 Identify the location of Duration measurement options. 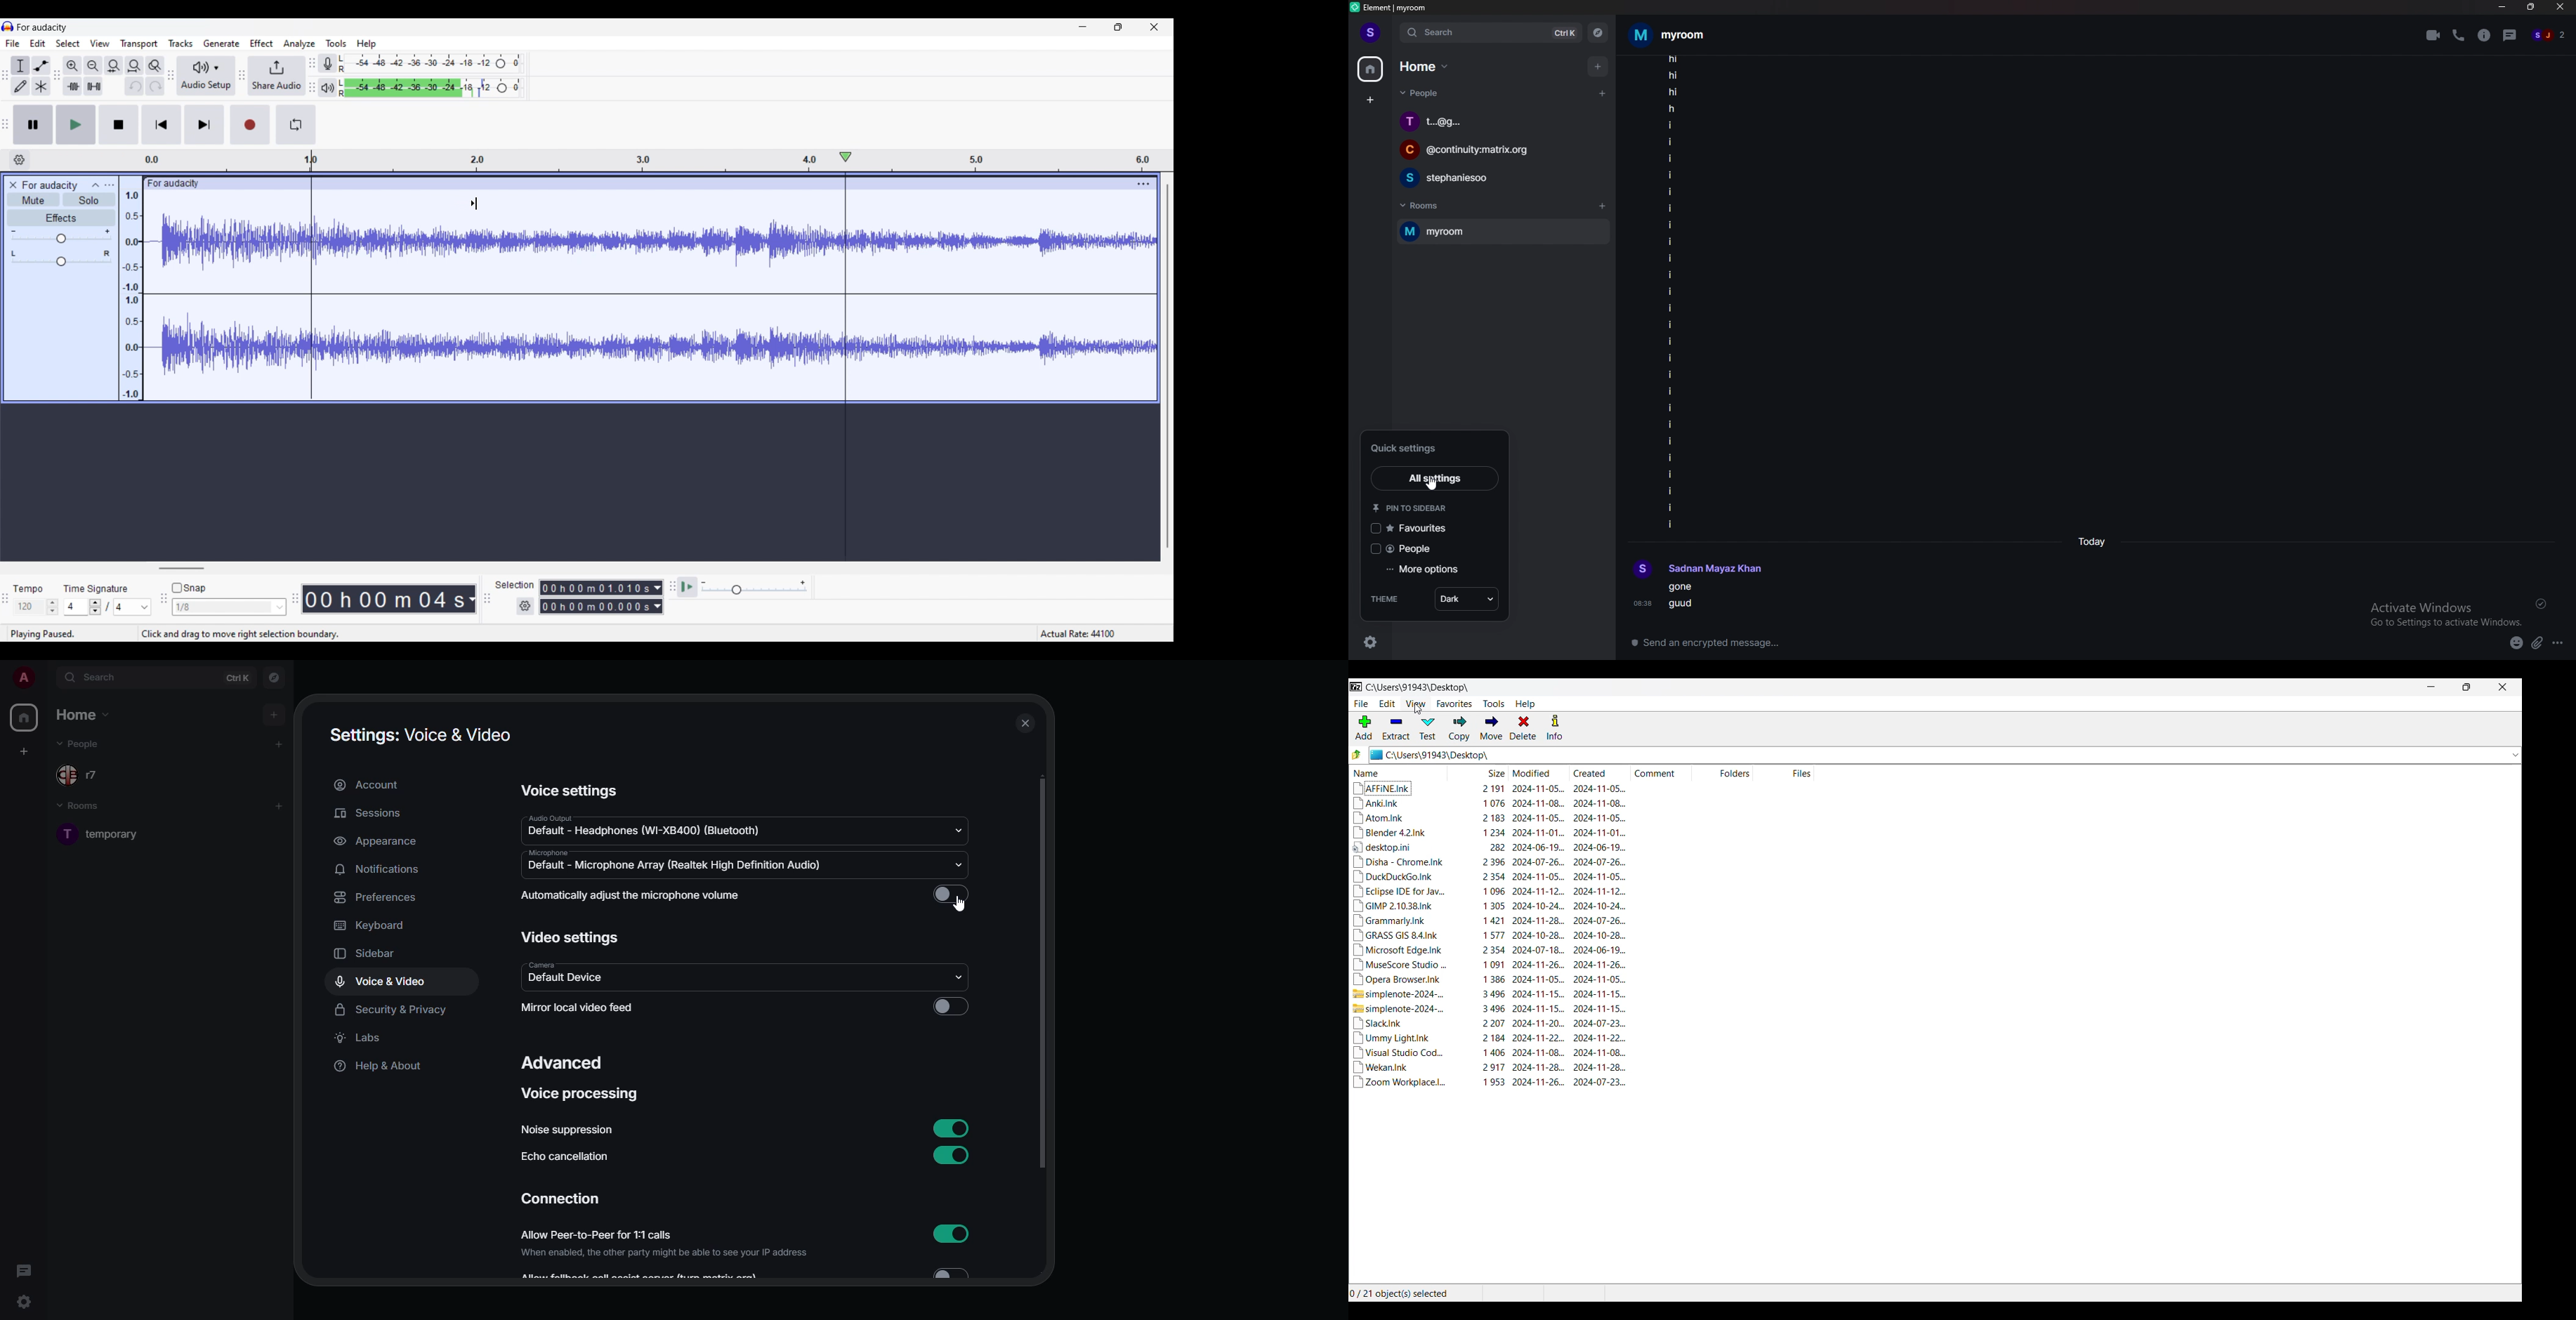
(471, 599).